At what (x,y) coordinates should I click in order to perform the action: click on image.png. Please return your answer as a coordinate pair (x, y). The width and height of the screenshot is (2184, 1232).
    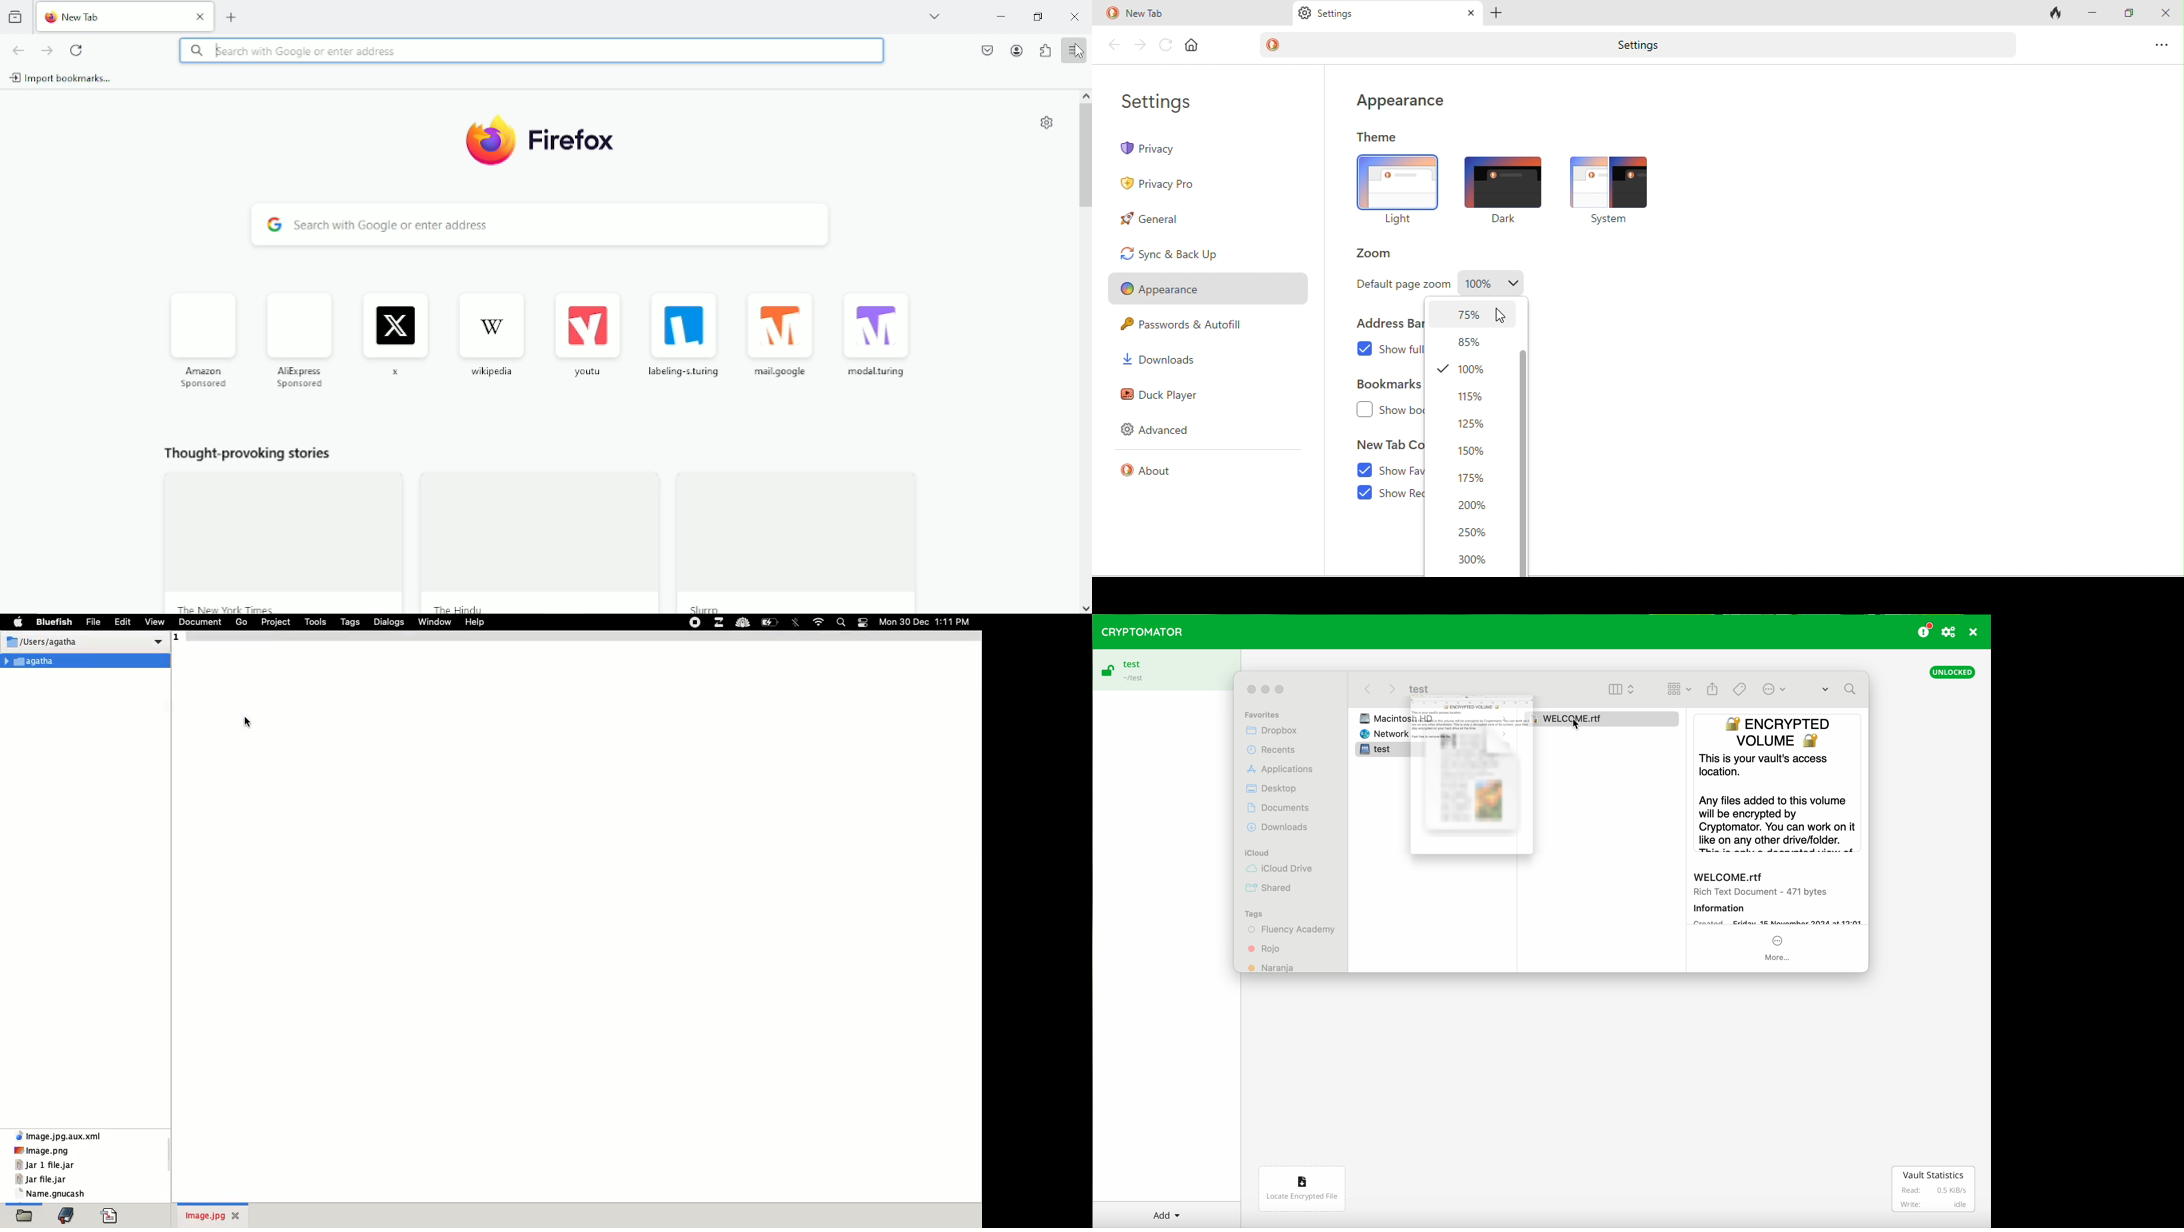
    Looking at the image, I should click on (42, 1150).